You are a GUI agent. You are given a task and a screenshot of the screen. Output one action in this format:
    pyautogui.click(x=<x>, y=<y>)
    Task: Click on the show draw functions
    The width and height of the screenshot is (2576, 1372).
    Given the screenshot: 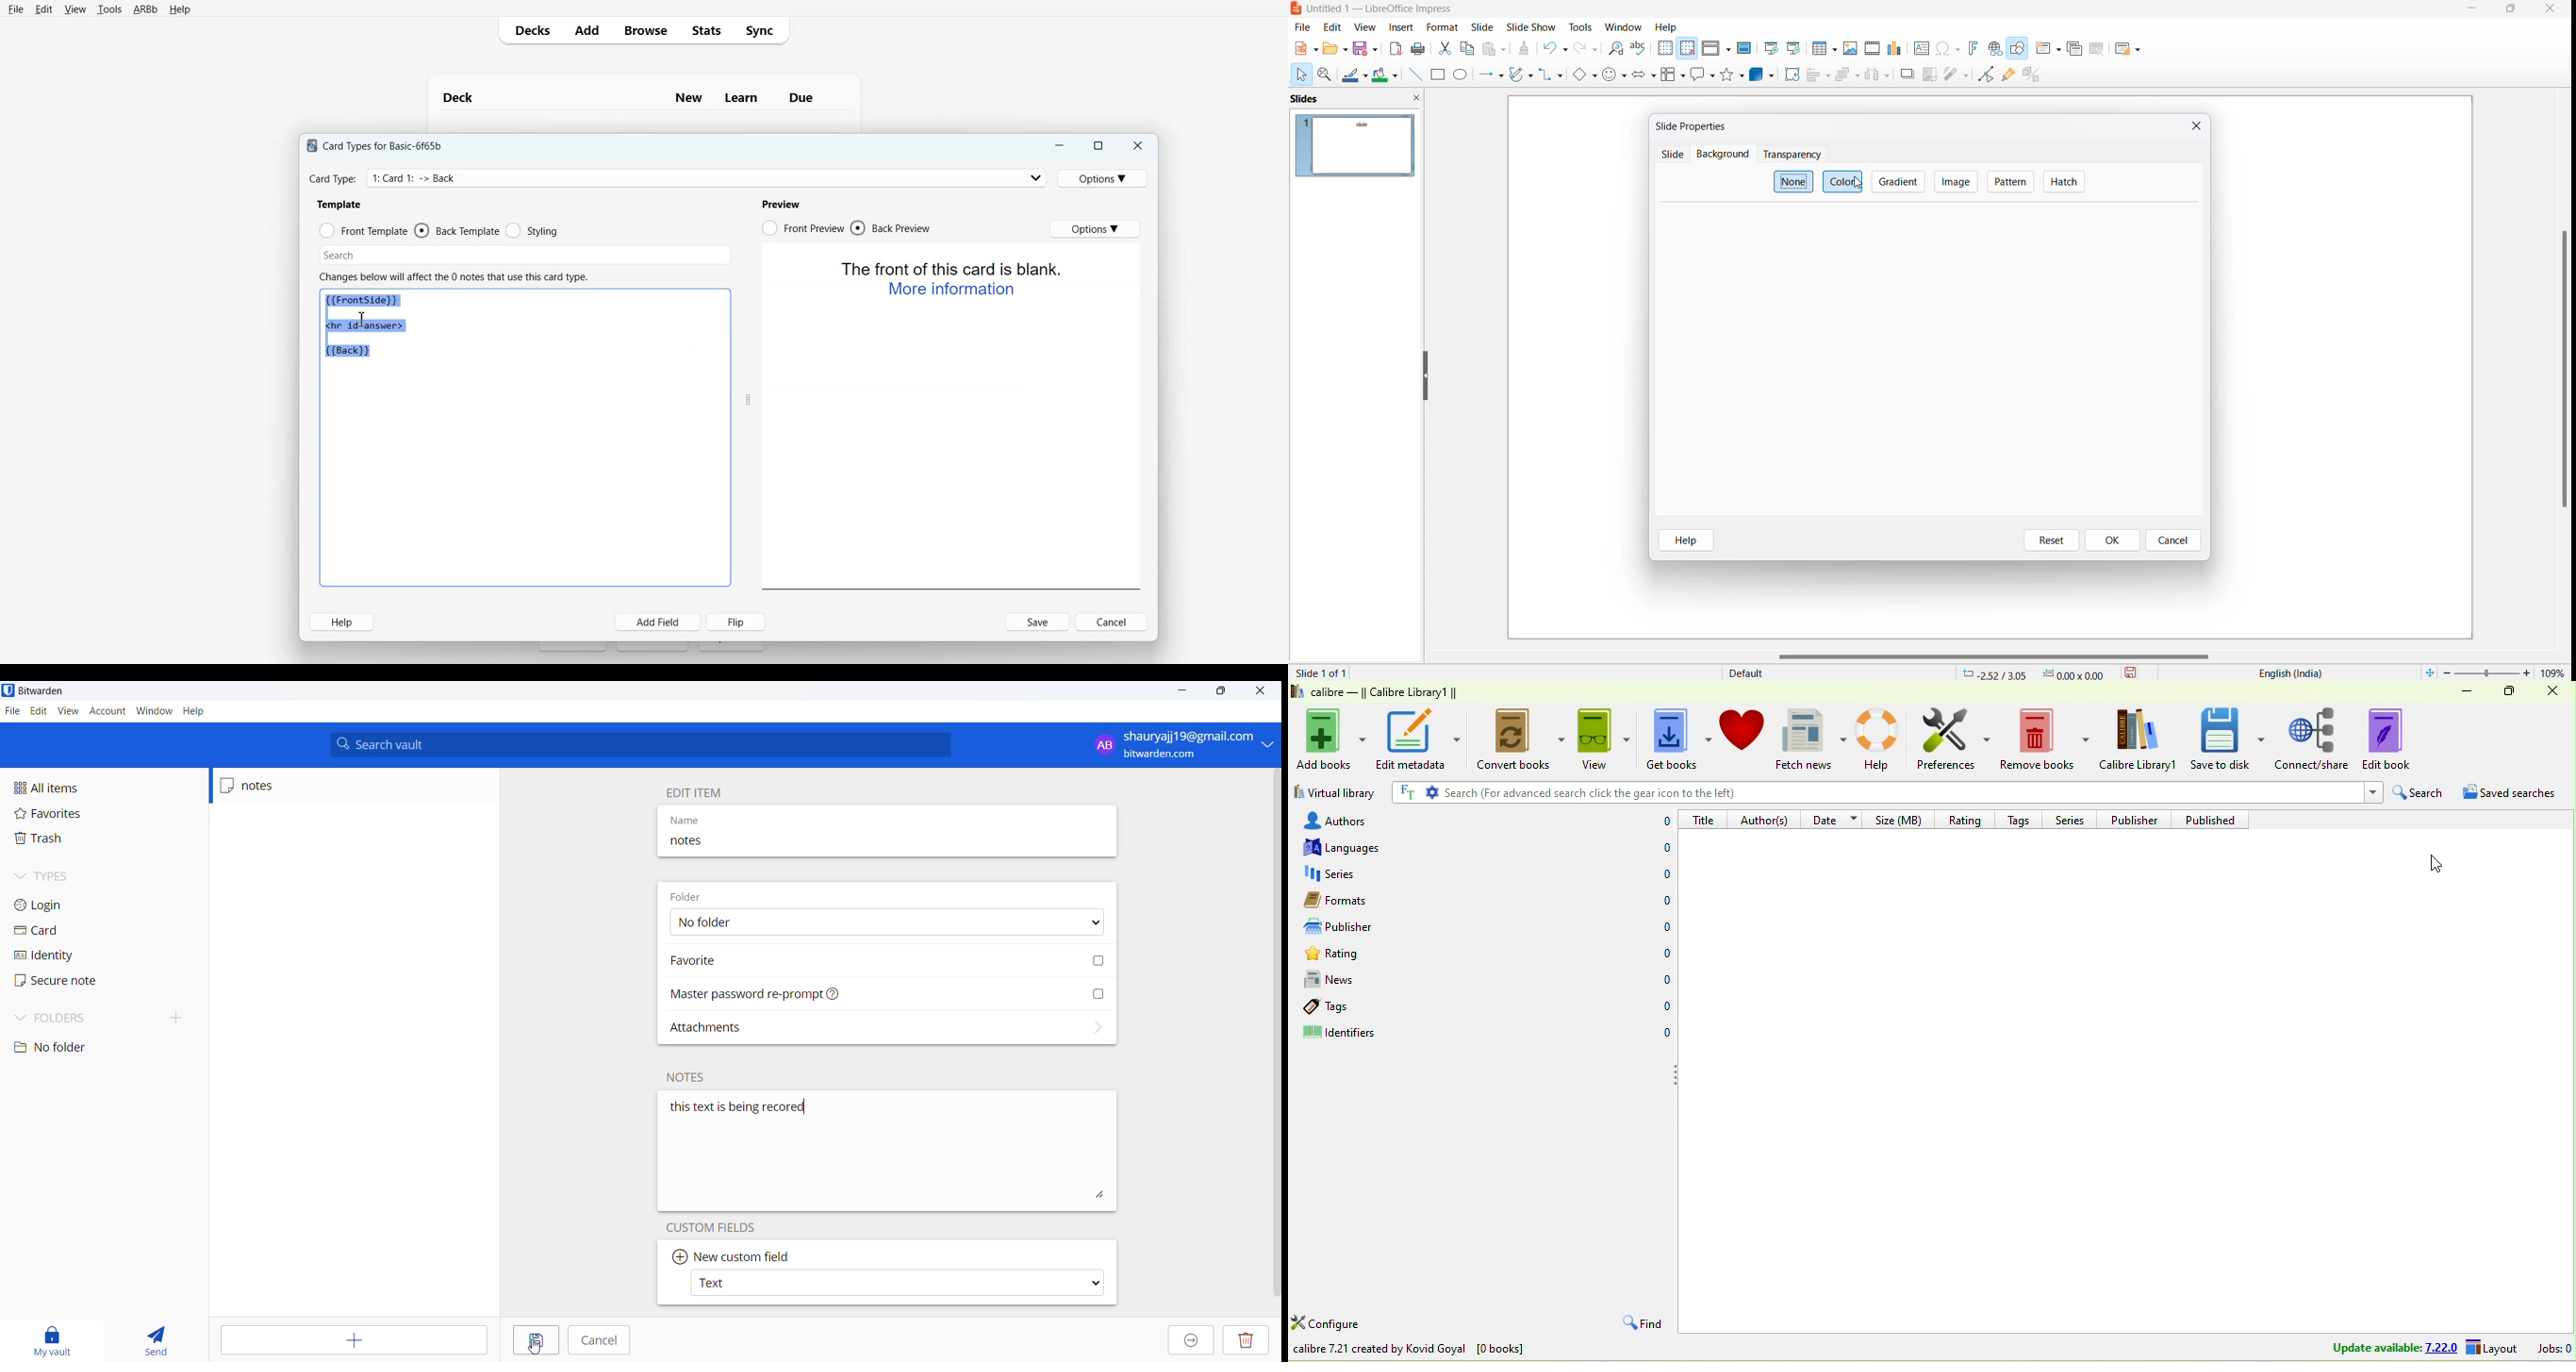 What is the action you would take?
    pyautogui.click(x=2020, y=51)
    